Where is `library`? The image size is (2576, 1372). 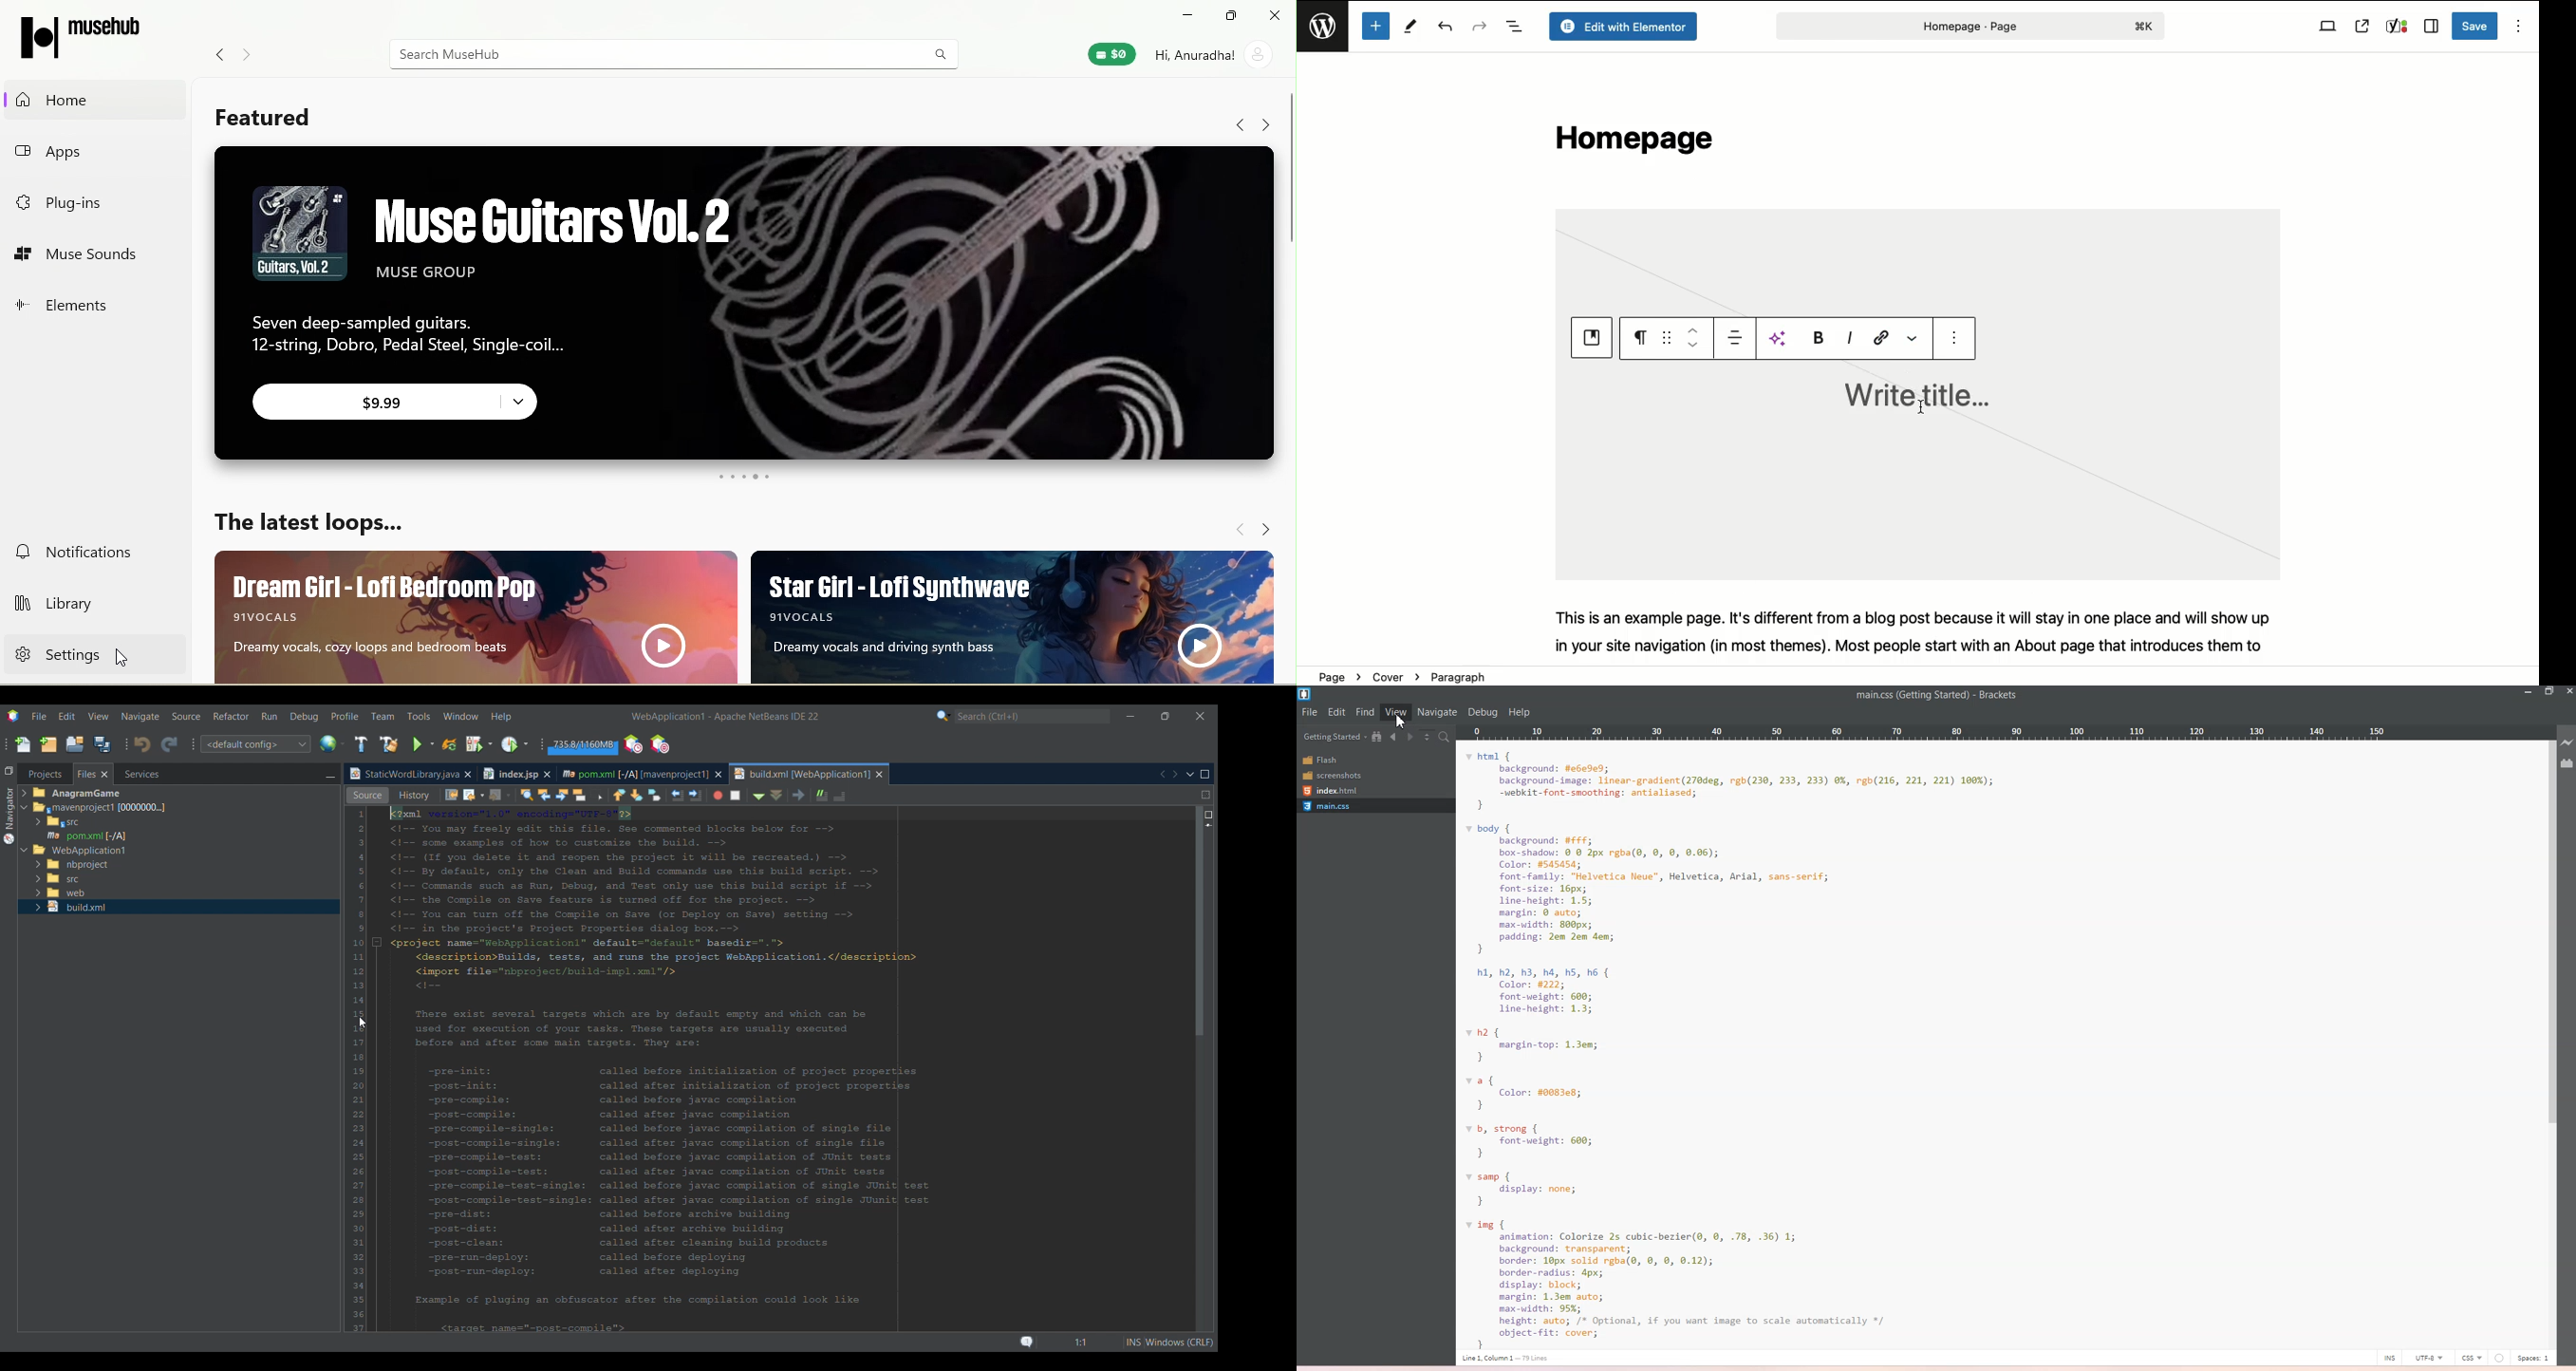 library is located at coordinates (87, 601).